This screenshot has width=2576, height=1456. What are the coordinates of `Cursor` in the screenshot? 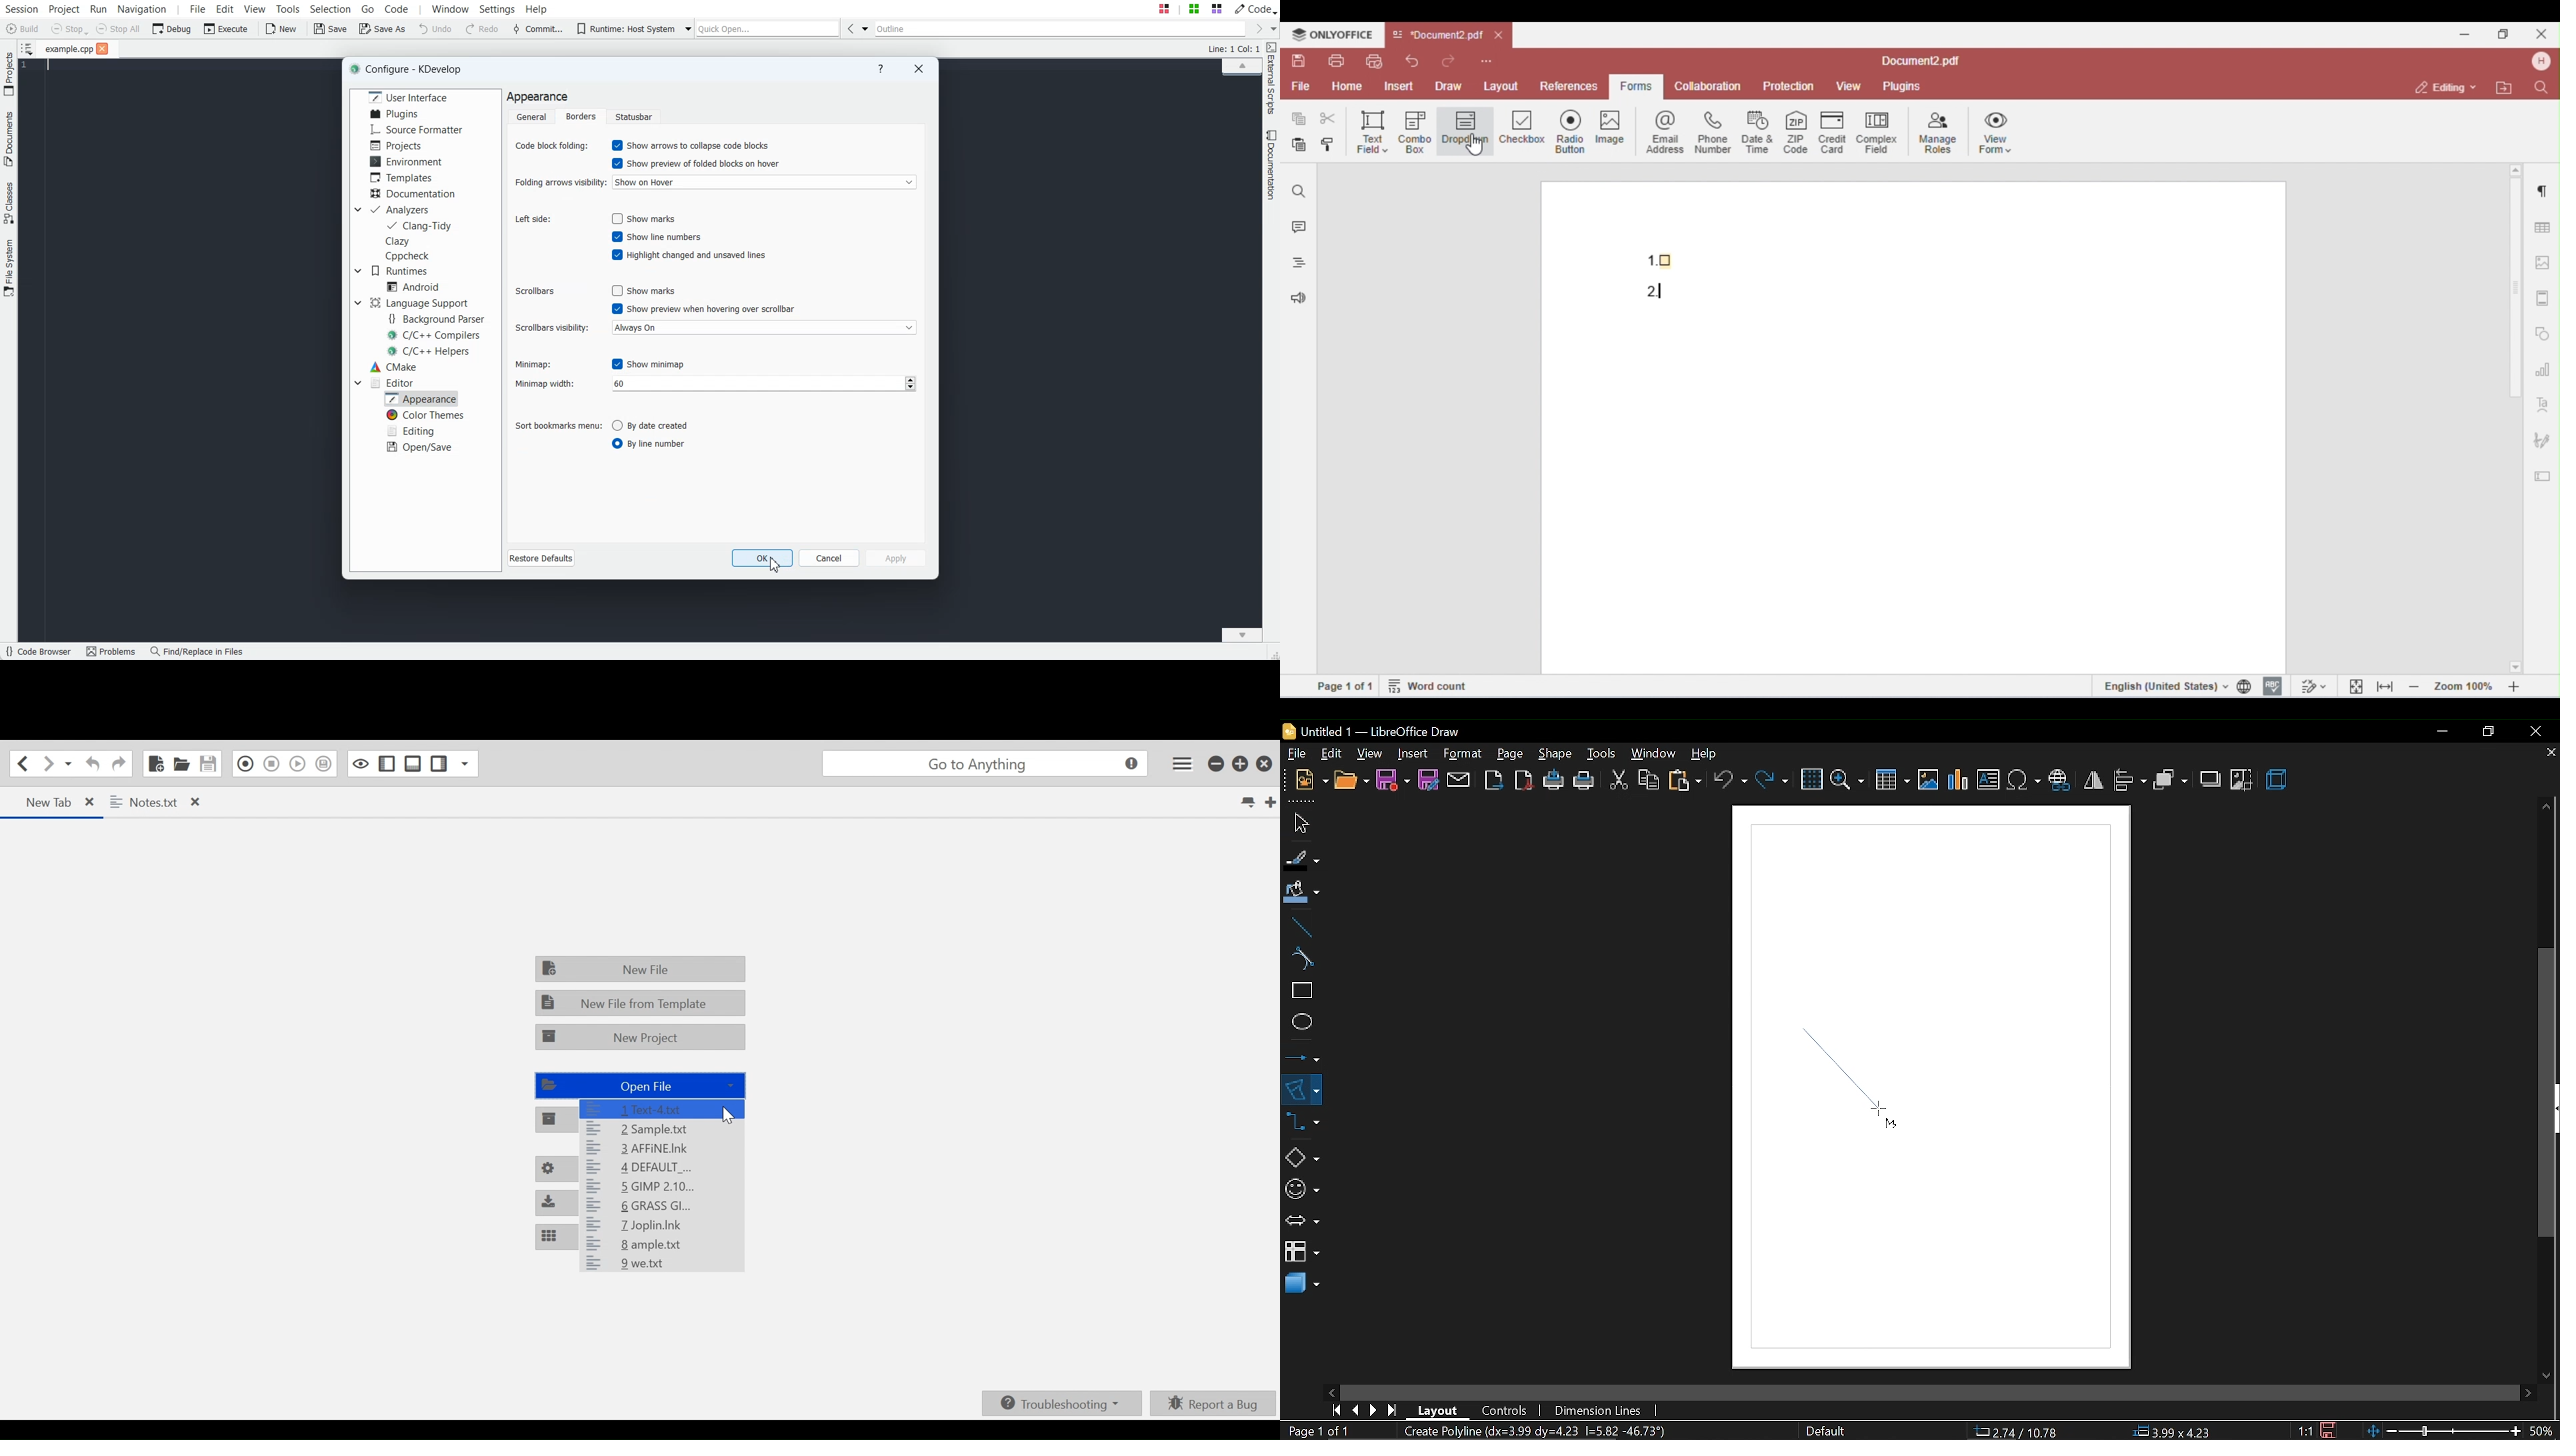 It's located at (1880, 1115).